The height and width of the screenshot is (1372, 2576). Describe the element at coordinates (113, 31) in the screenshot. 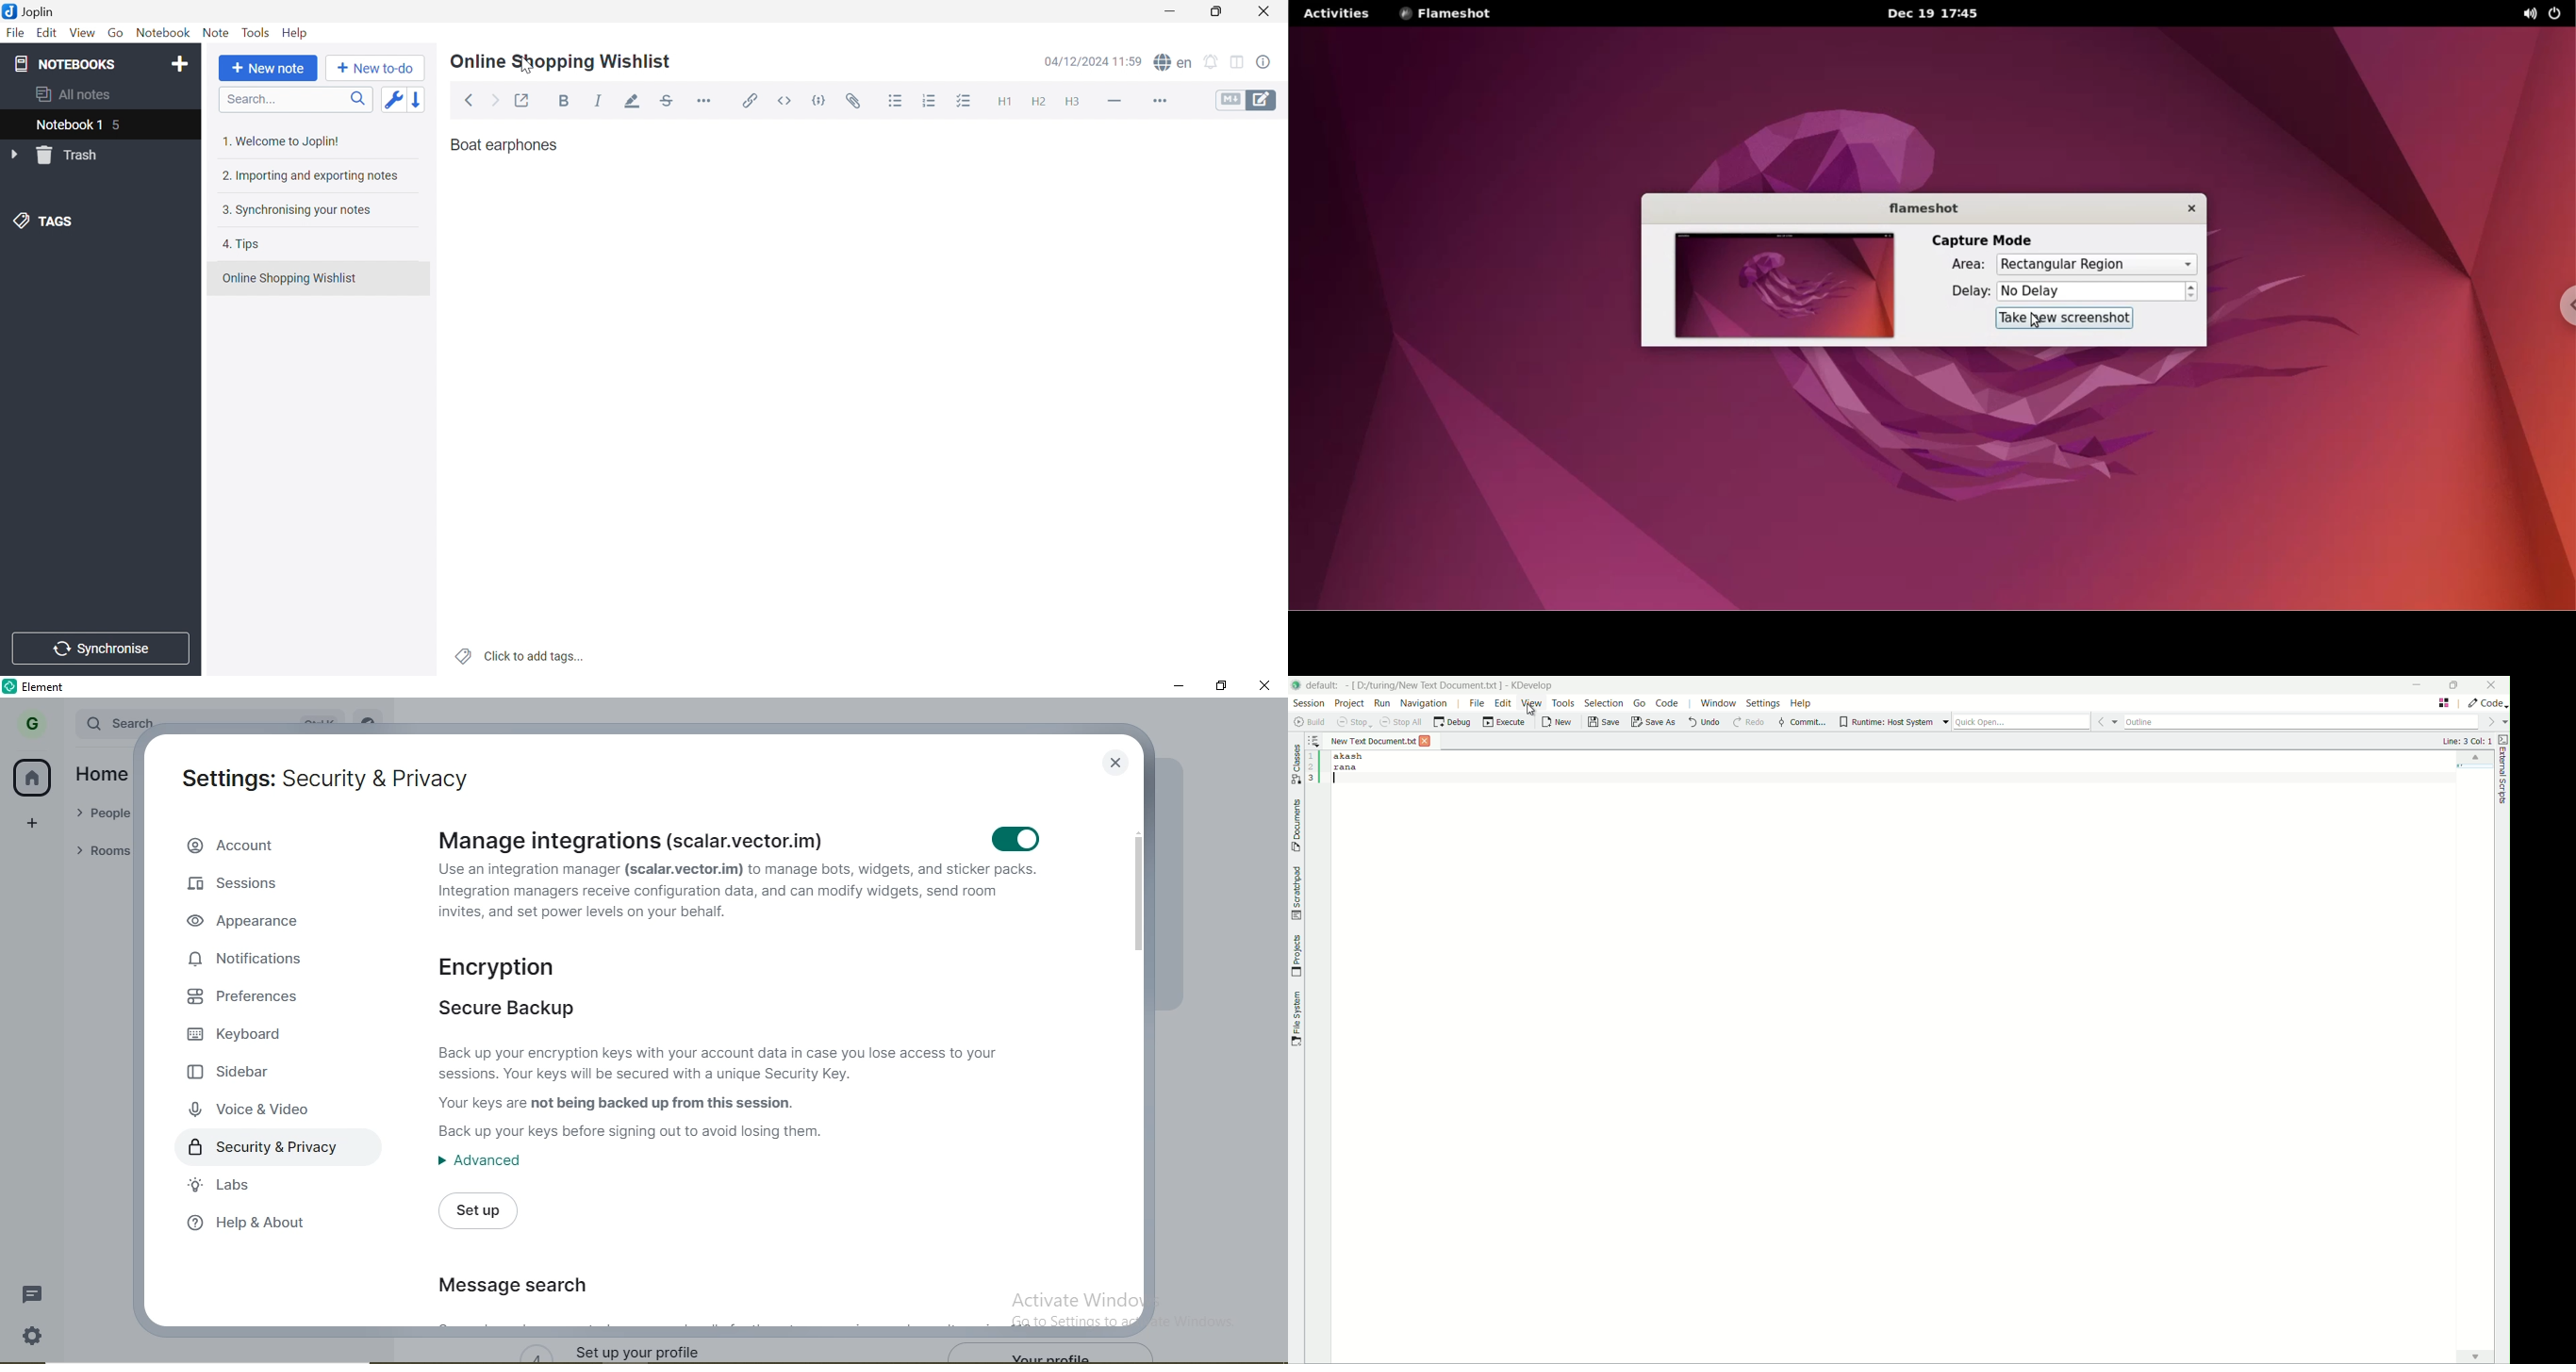

I see `Go` at that location.